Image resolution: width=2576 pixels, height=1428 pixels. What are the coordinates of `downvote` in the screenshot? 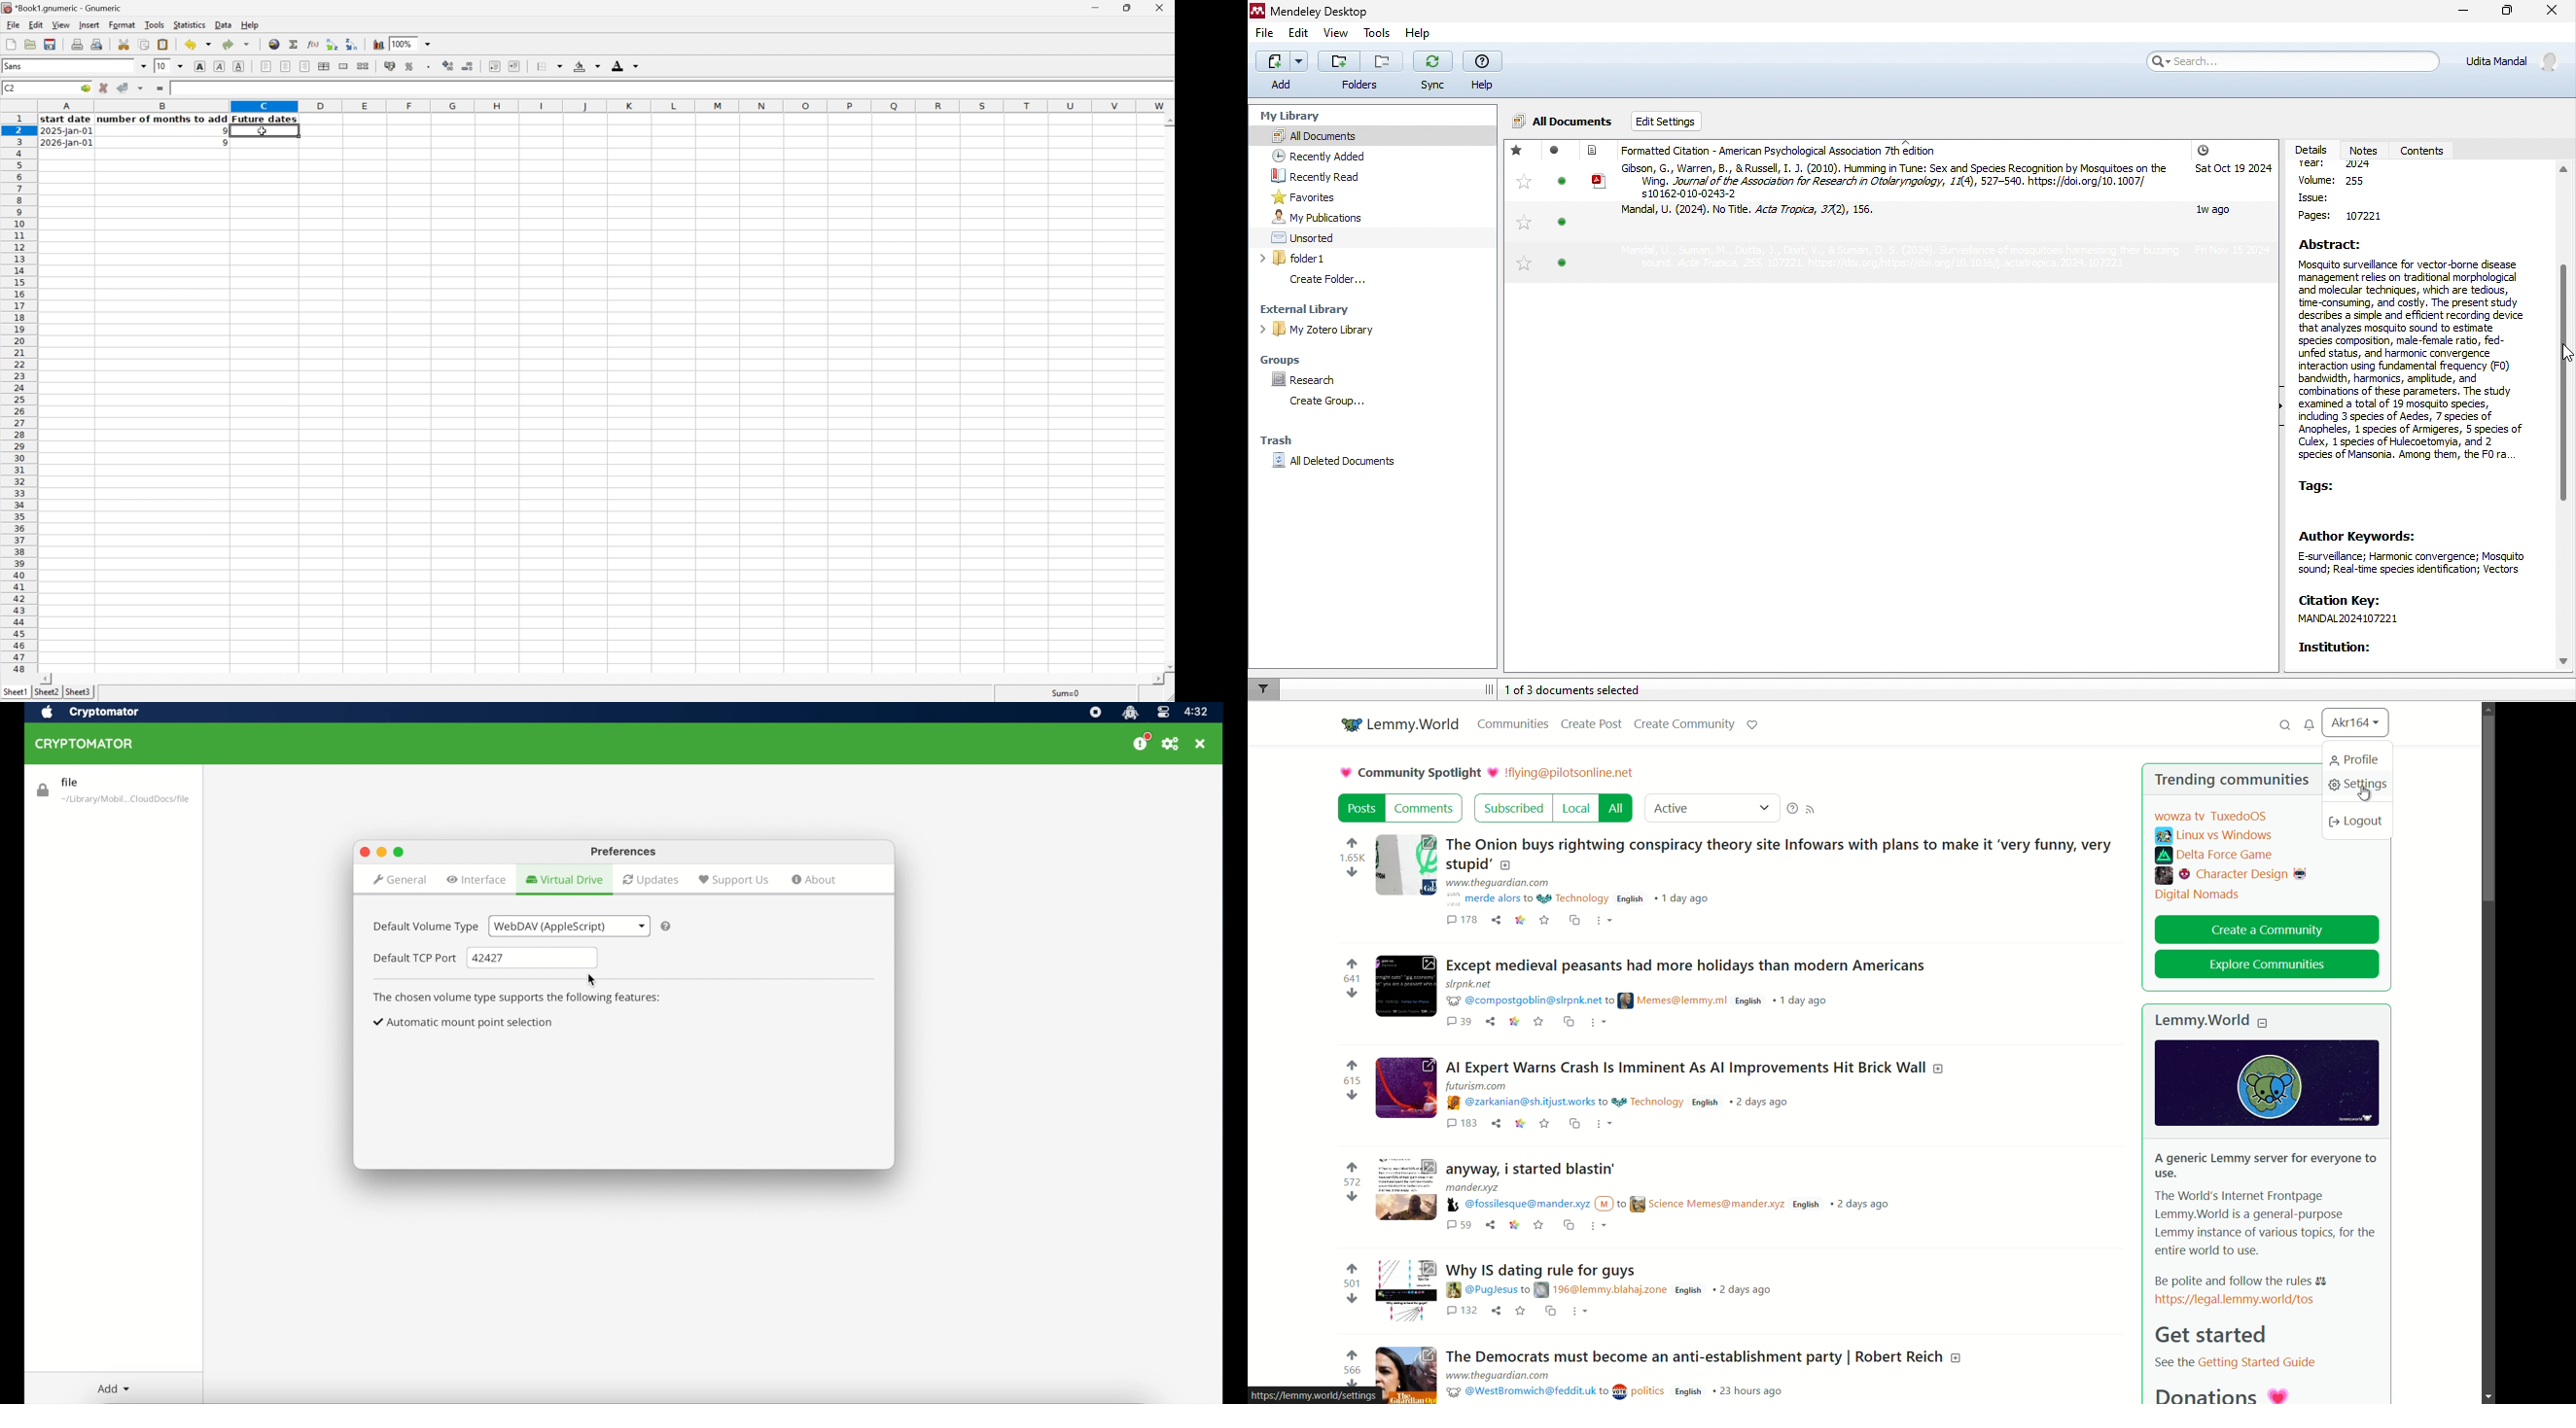 It's located at (1352, 873).